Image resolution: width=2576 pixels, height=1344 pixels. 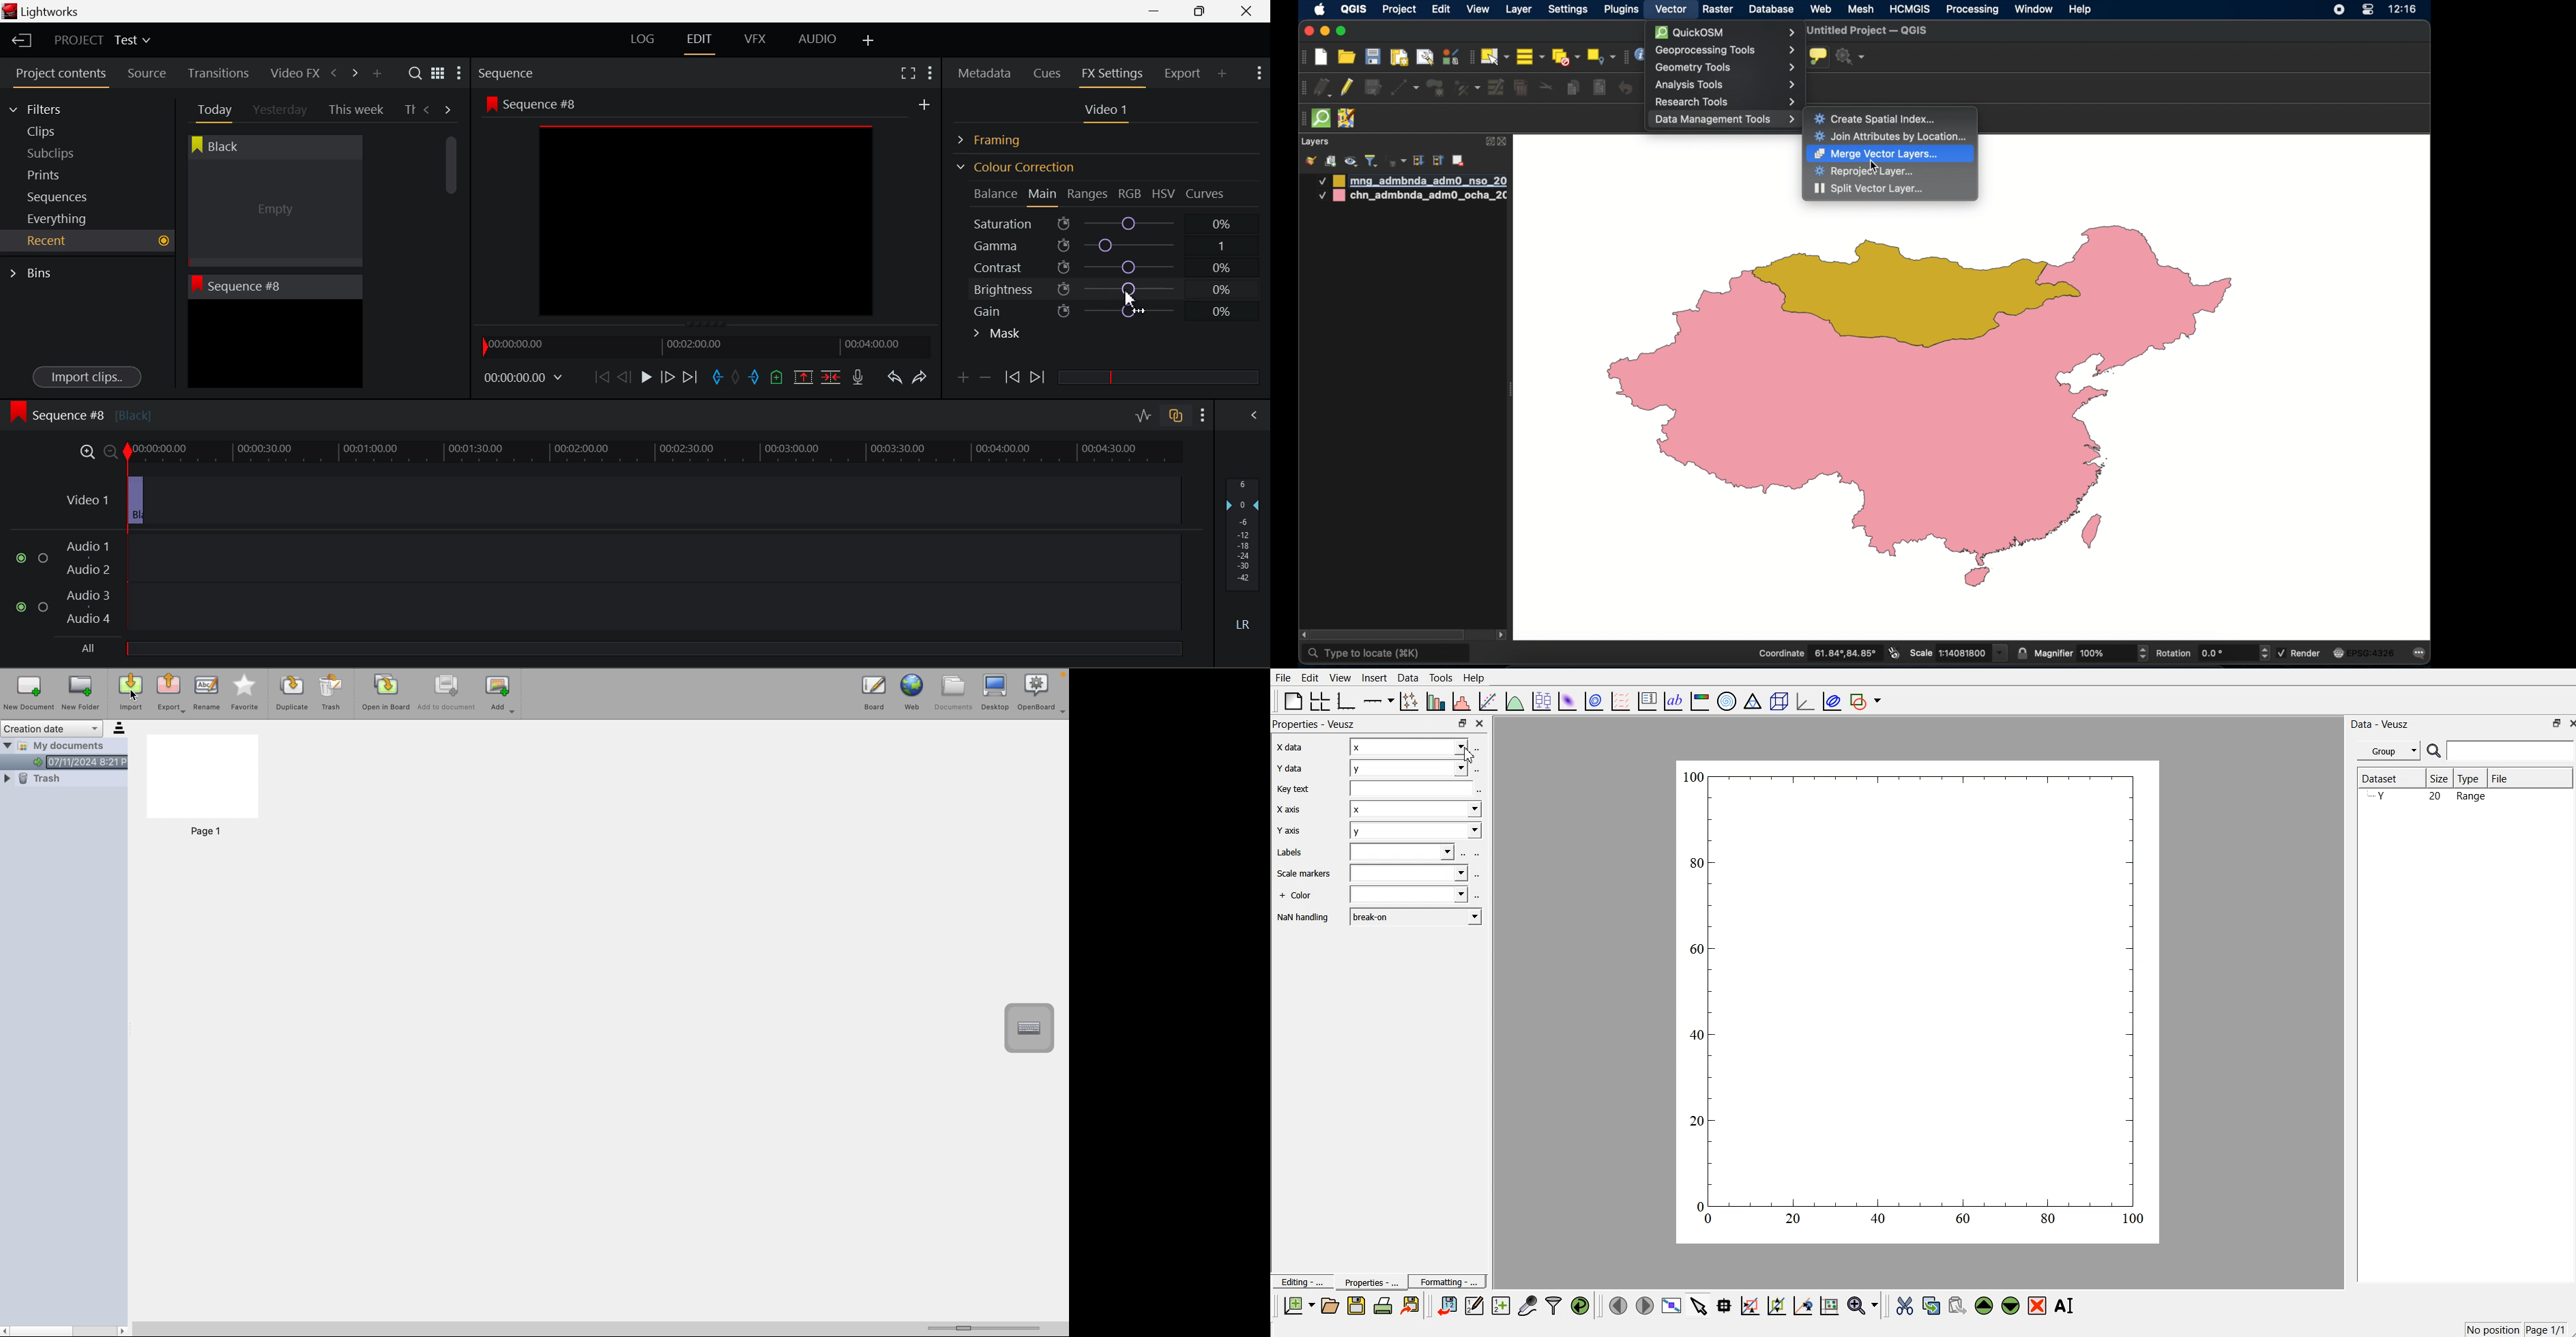 I want to click on Show Audio Mix, so click(x=1256, y=414).